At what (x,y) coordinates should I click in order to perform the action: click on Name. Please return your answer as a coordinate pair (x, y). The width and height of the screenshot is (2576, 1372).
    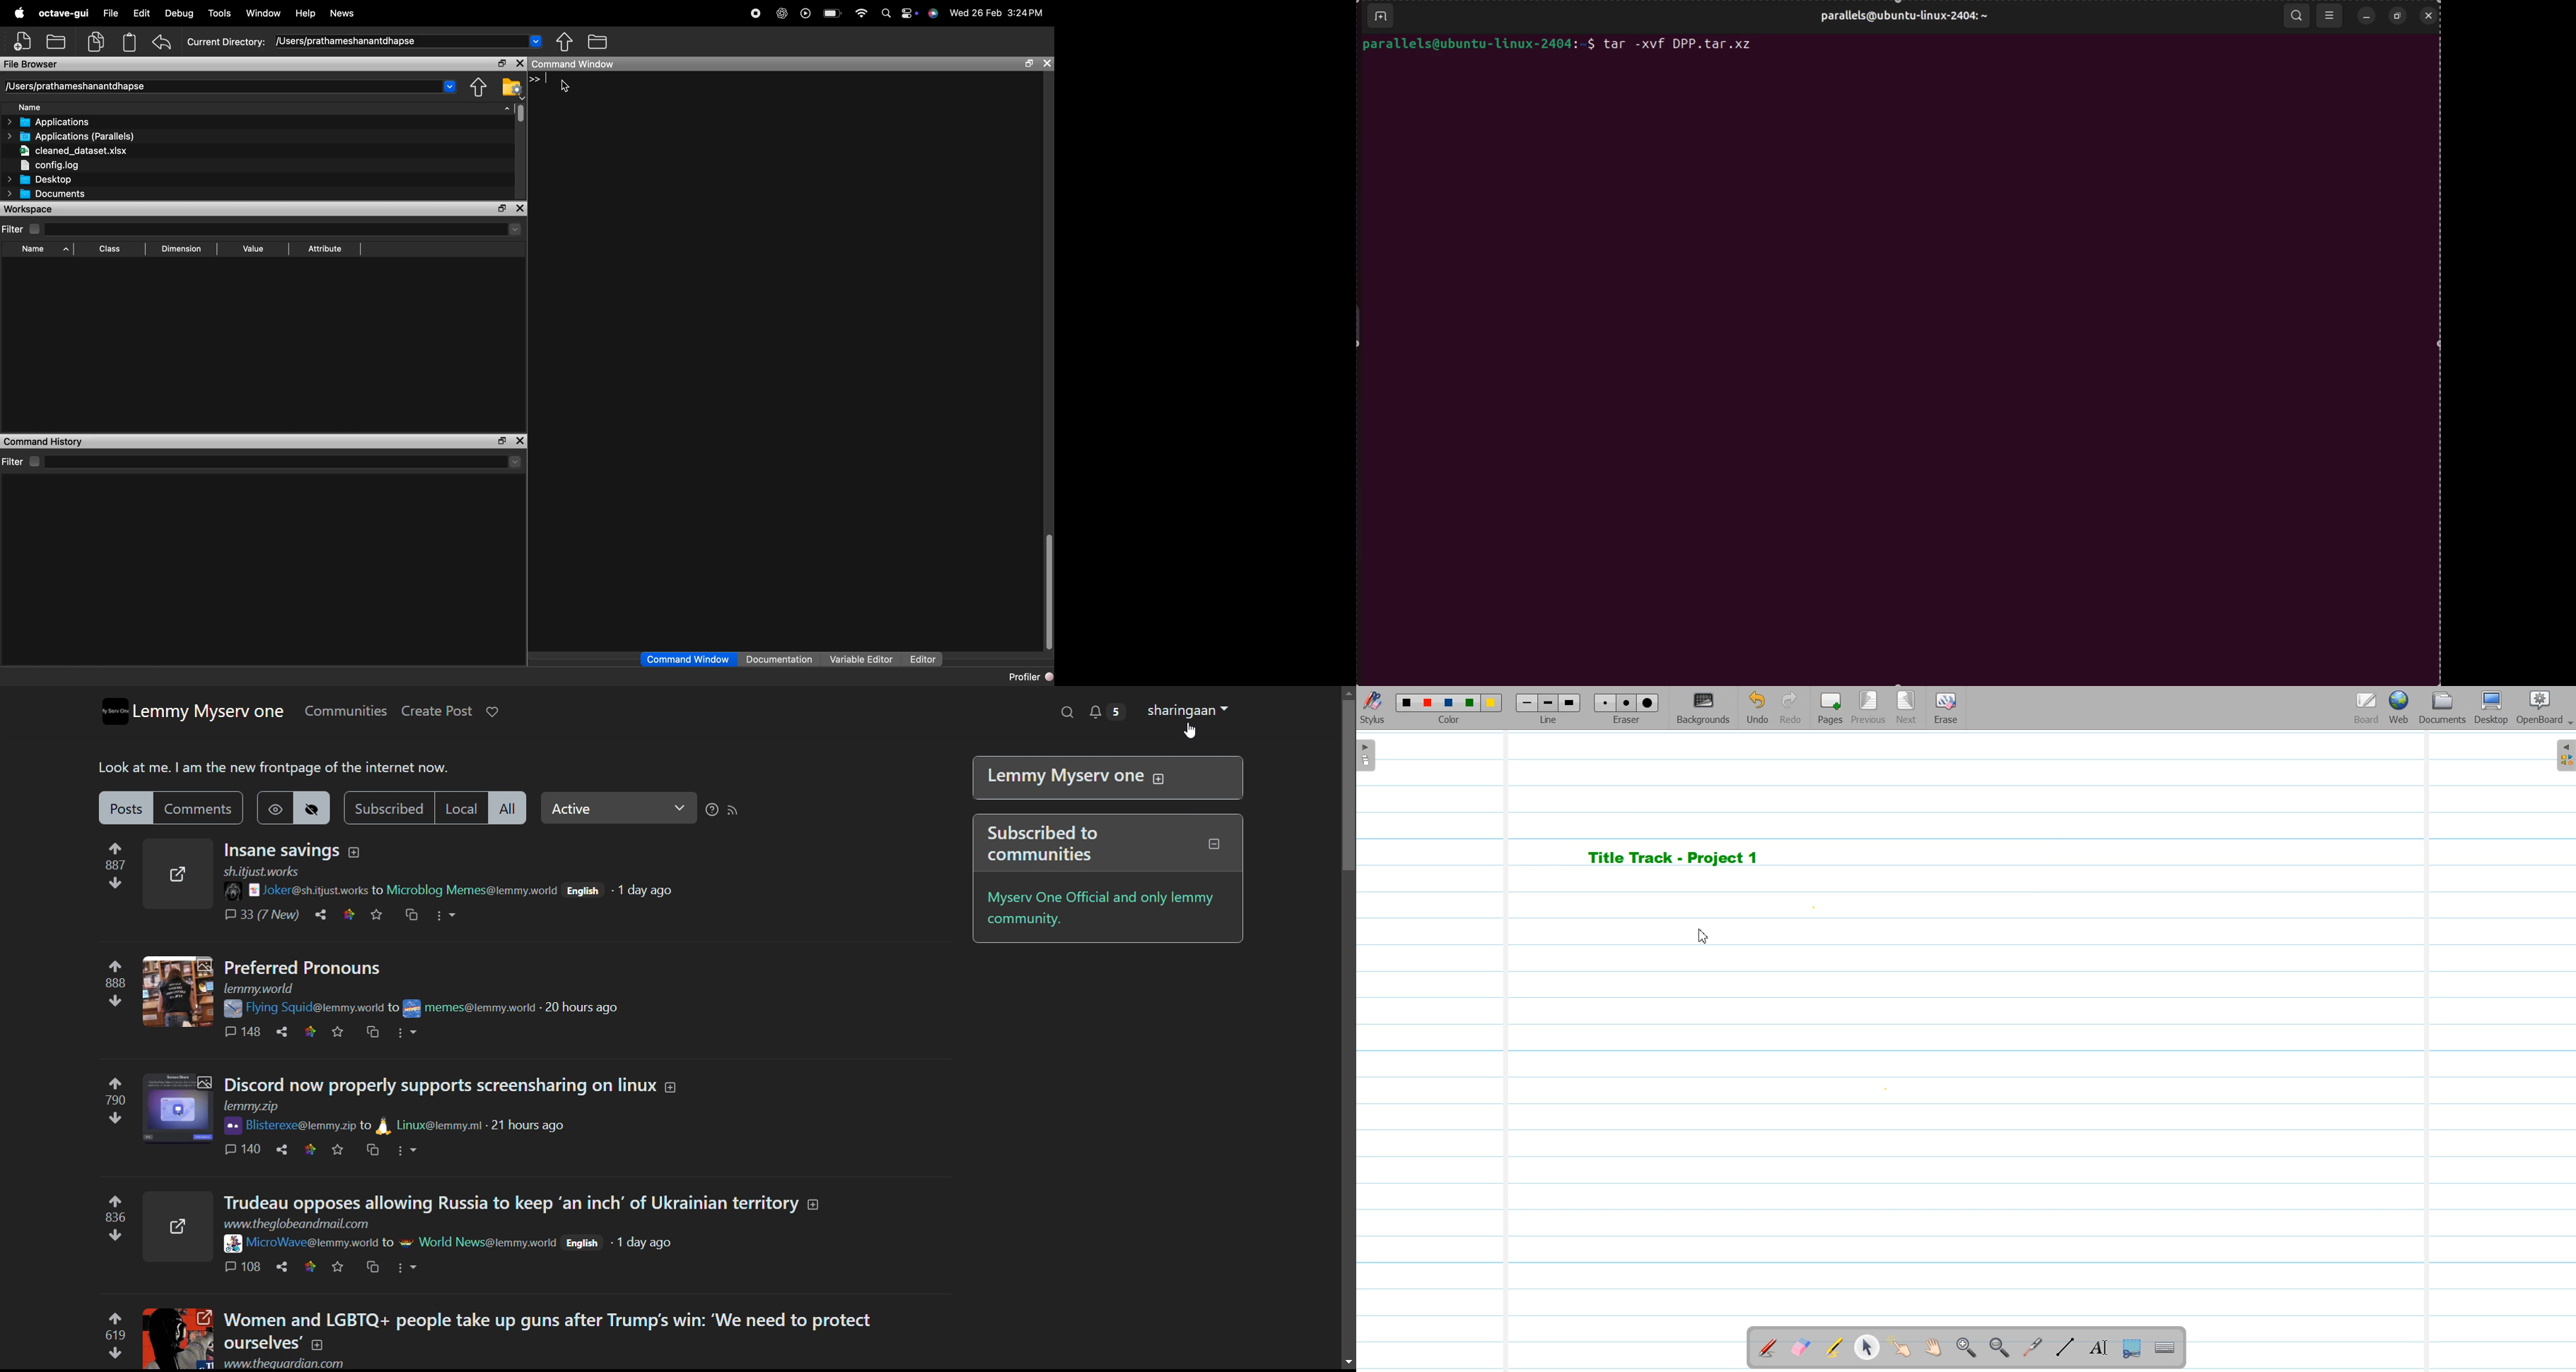
    Looking at the image, I should click on (264, 107).